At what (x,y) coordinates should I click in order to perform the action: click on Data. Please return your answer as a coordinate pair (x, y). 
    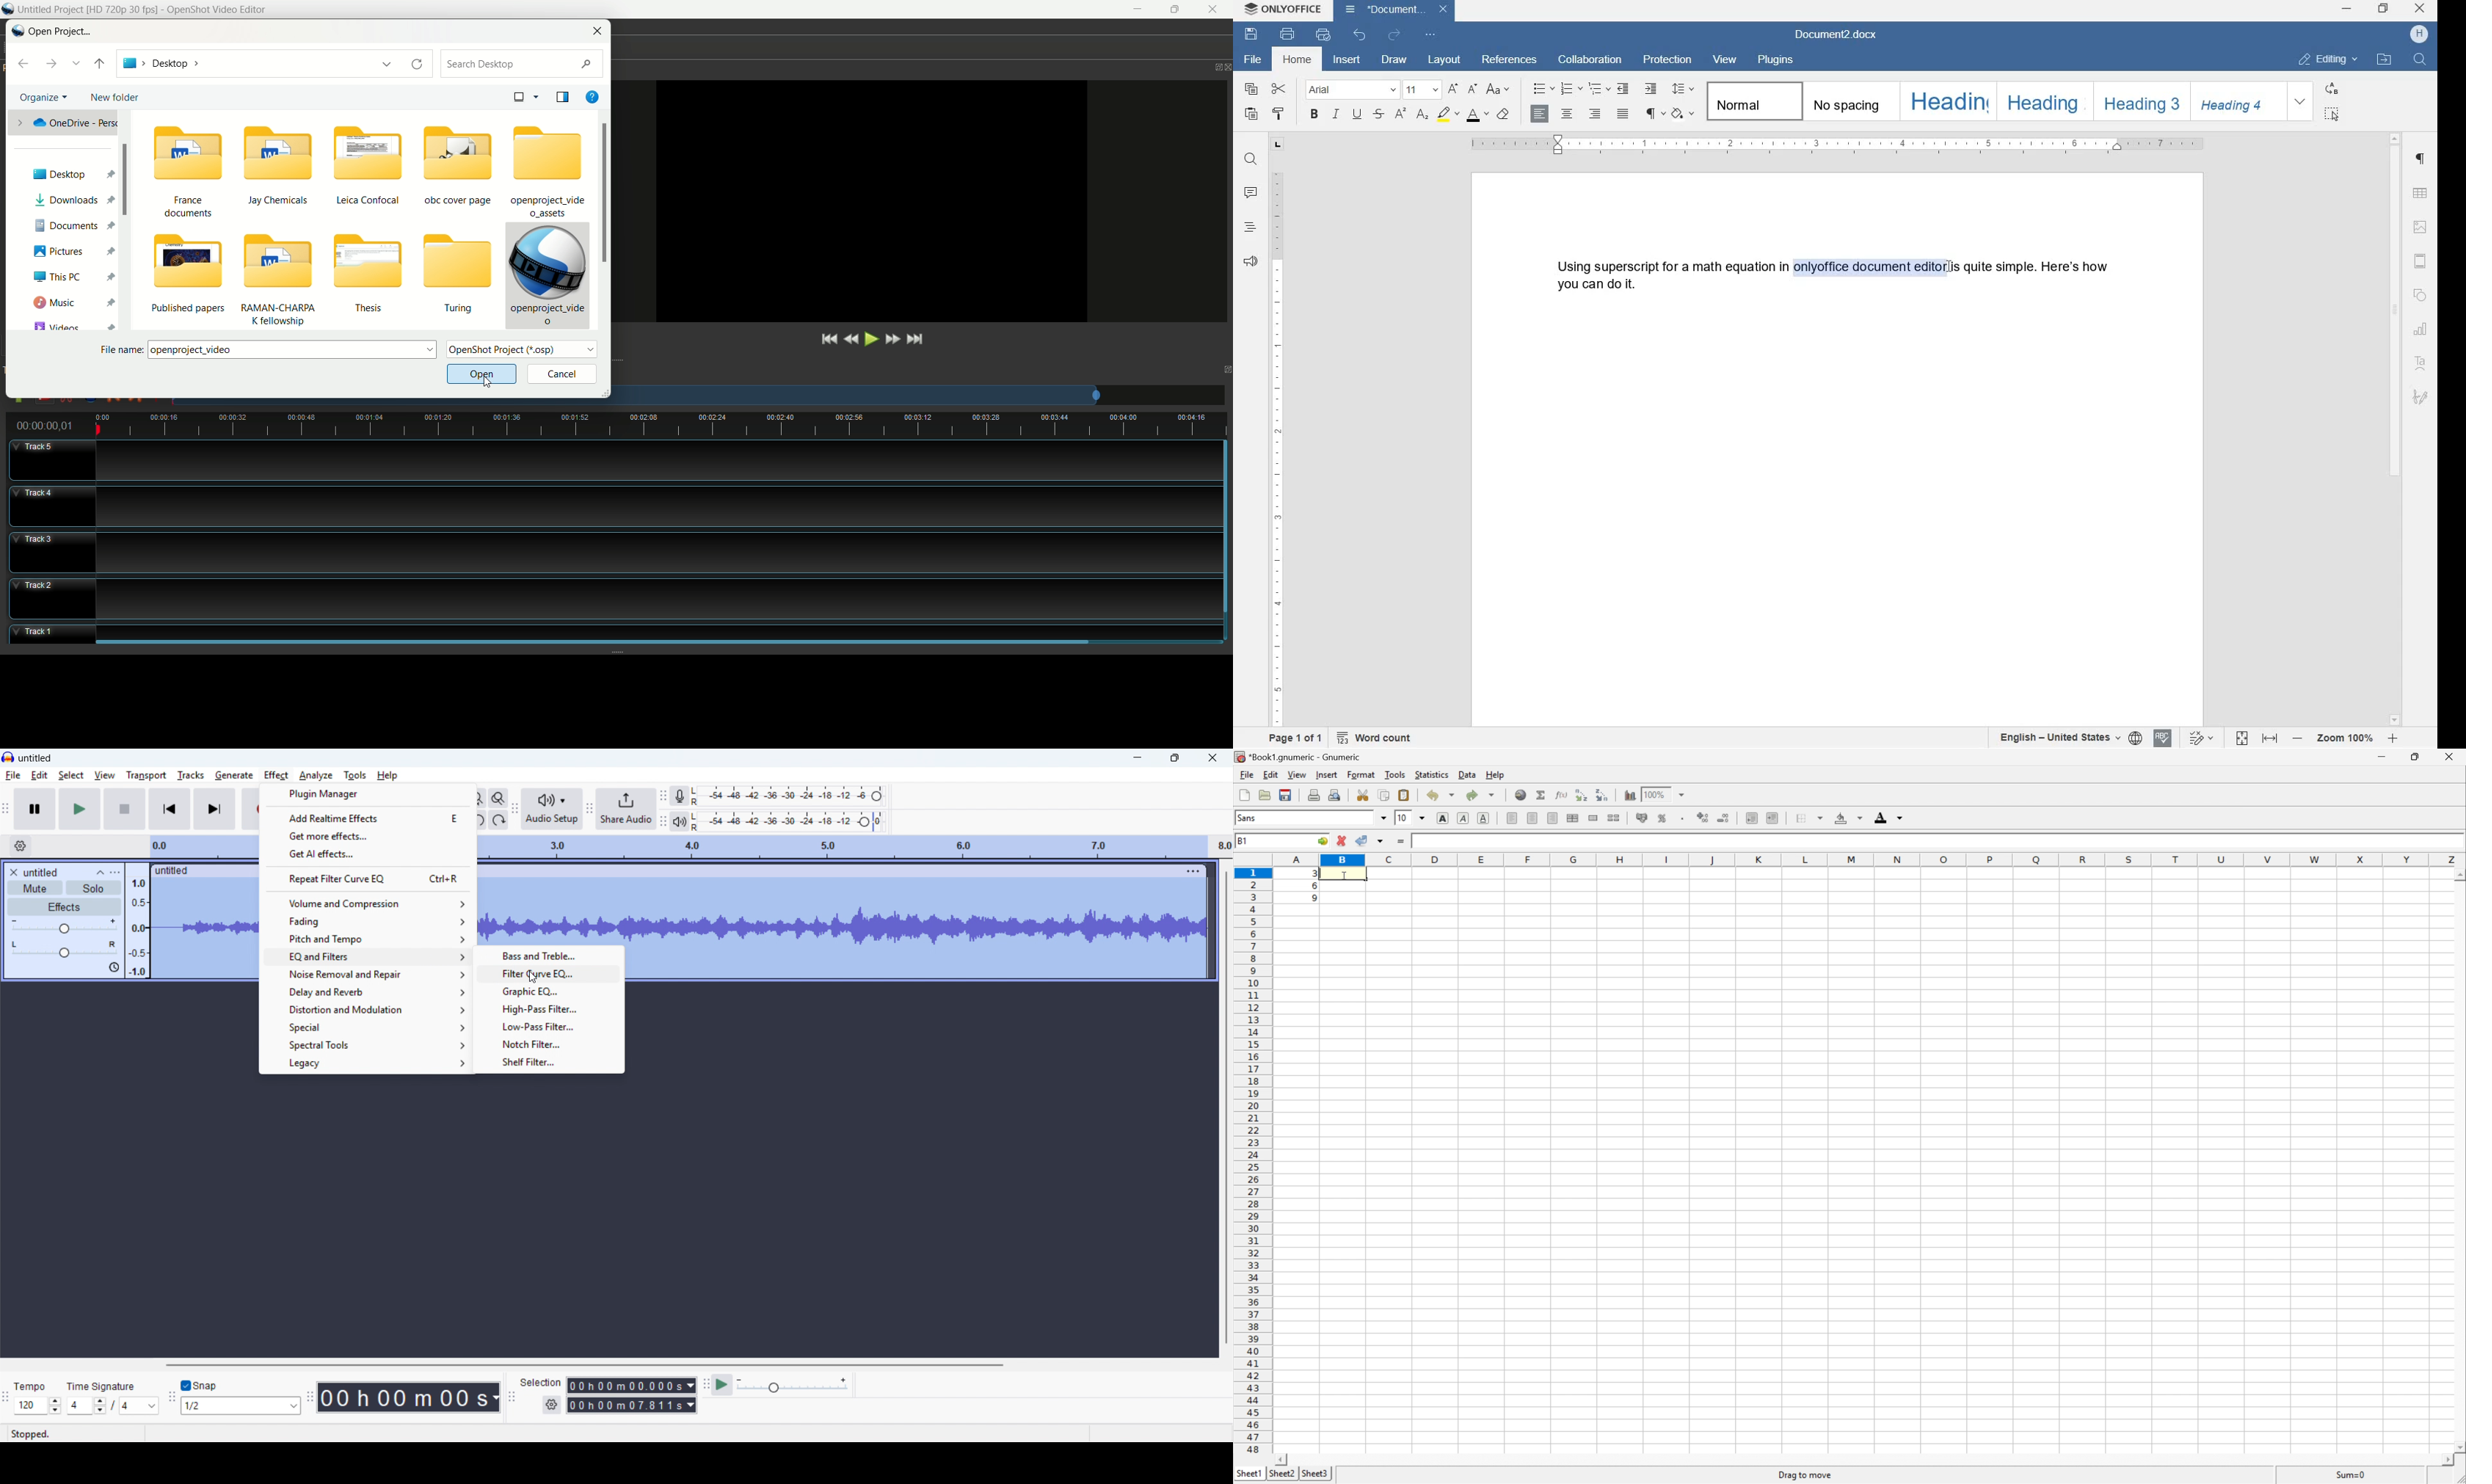
    Looking at the image, I should click on (1468, 774).